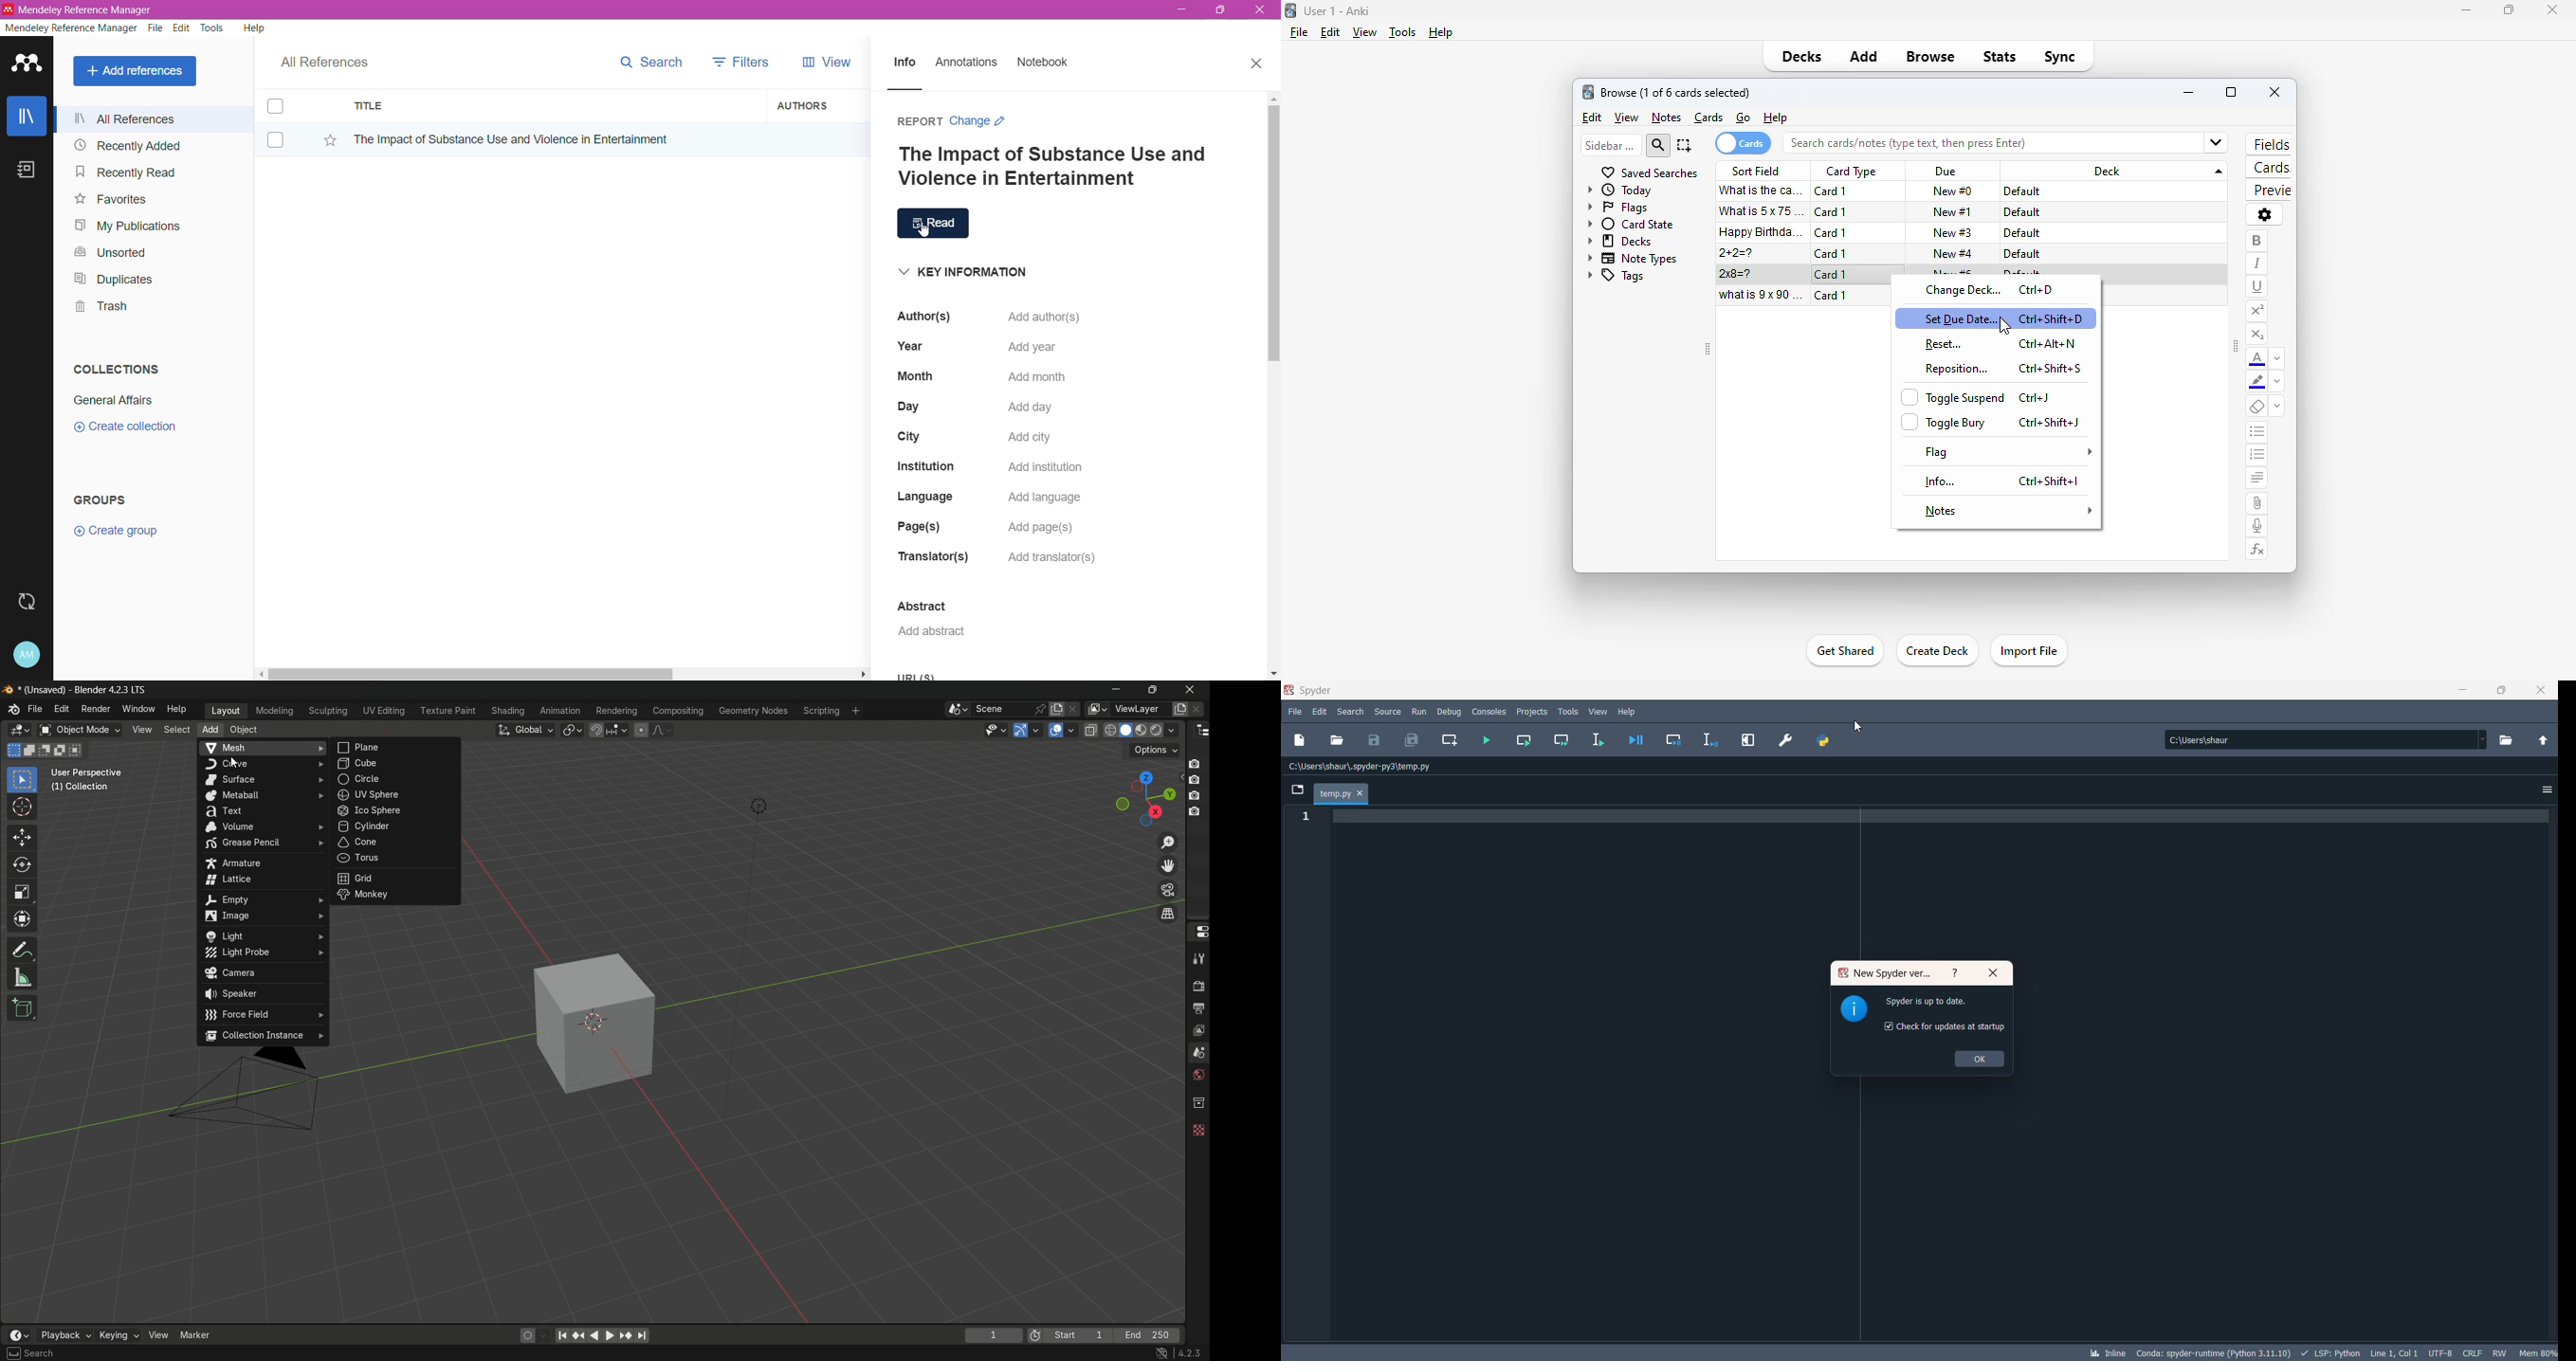 The image size is (2576, 1372). I want to click on toggle x-ray, so click(1092, 730).